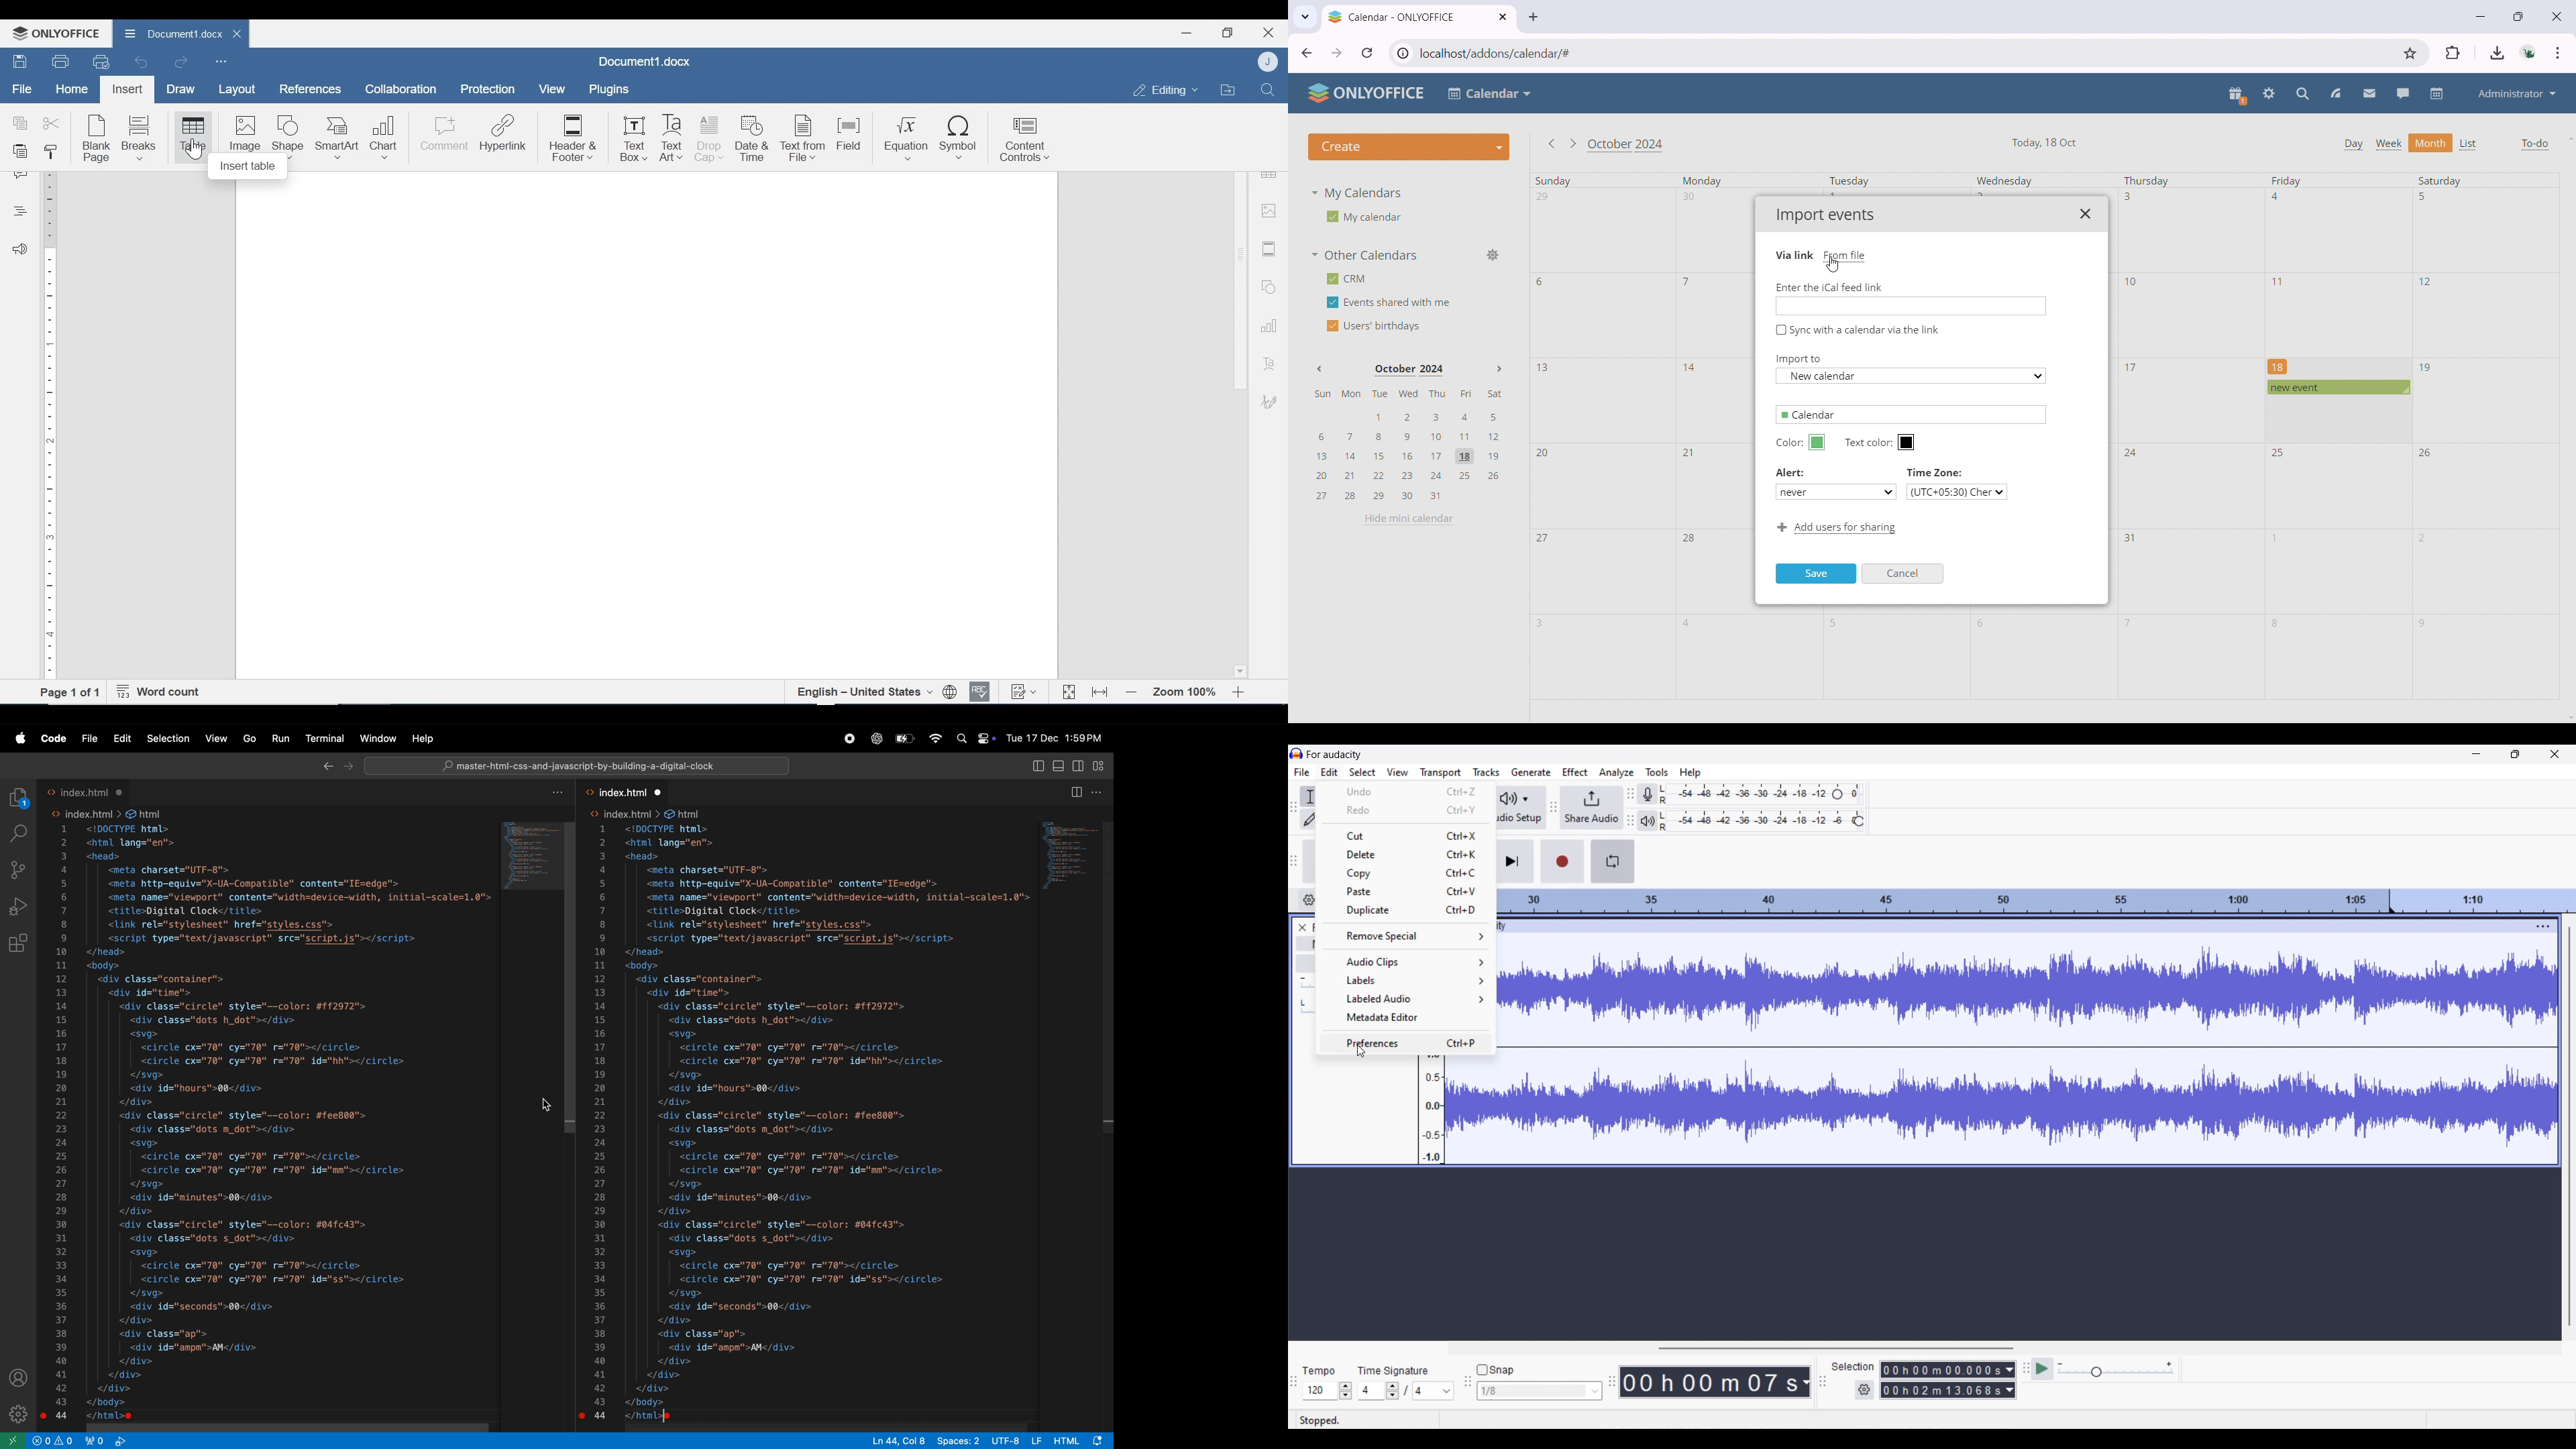 Image resolution: width=2576 pixels, height=1456 pixels. What do you see at coordinates (1544, 540) in the screenshot?
I see `27` at bounding box center [1544, 540].